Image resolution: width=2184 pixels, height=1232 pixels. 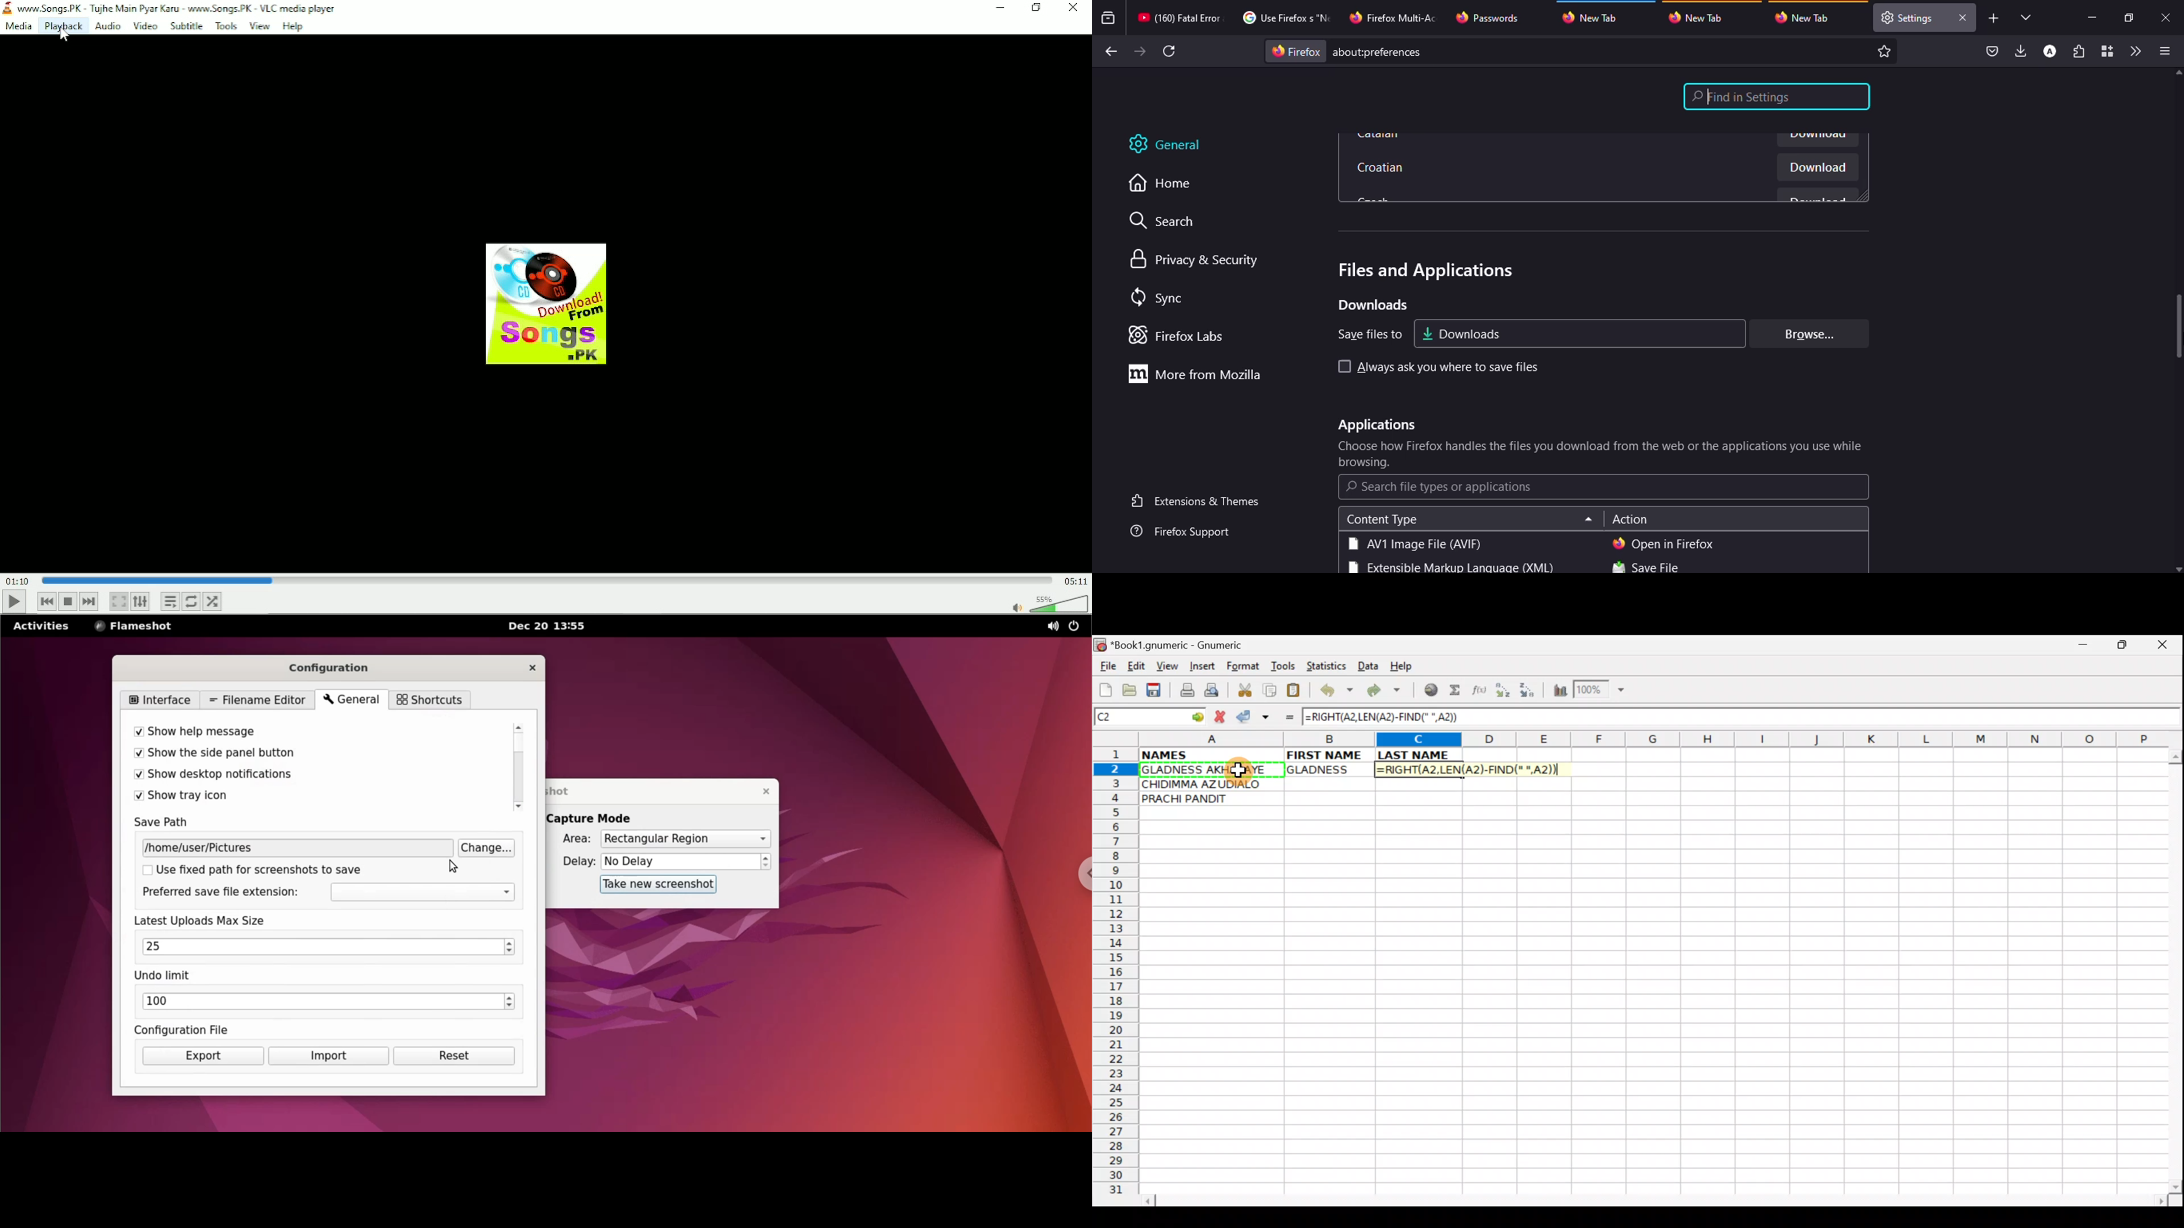 What do you see at coordinates (2081, 648) in the screenshot?
I see `Minimize` at bounding box center [2081, 648].